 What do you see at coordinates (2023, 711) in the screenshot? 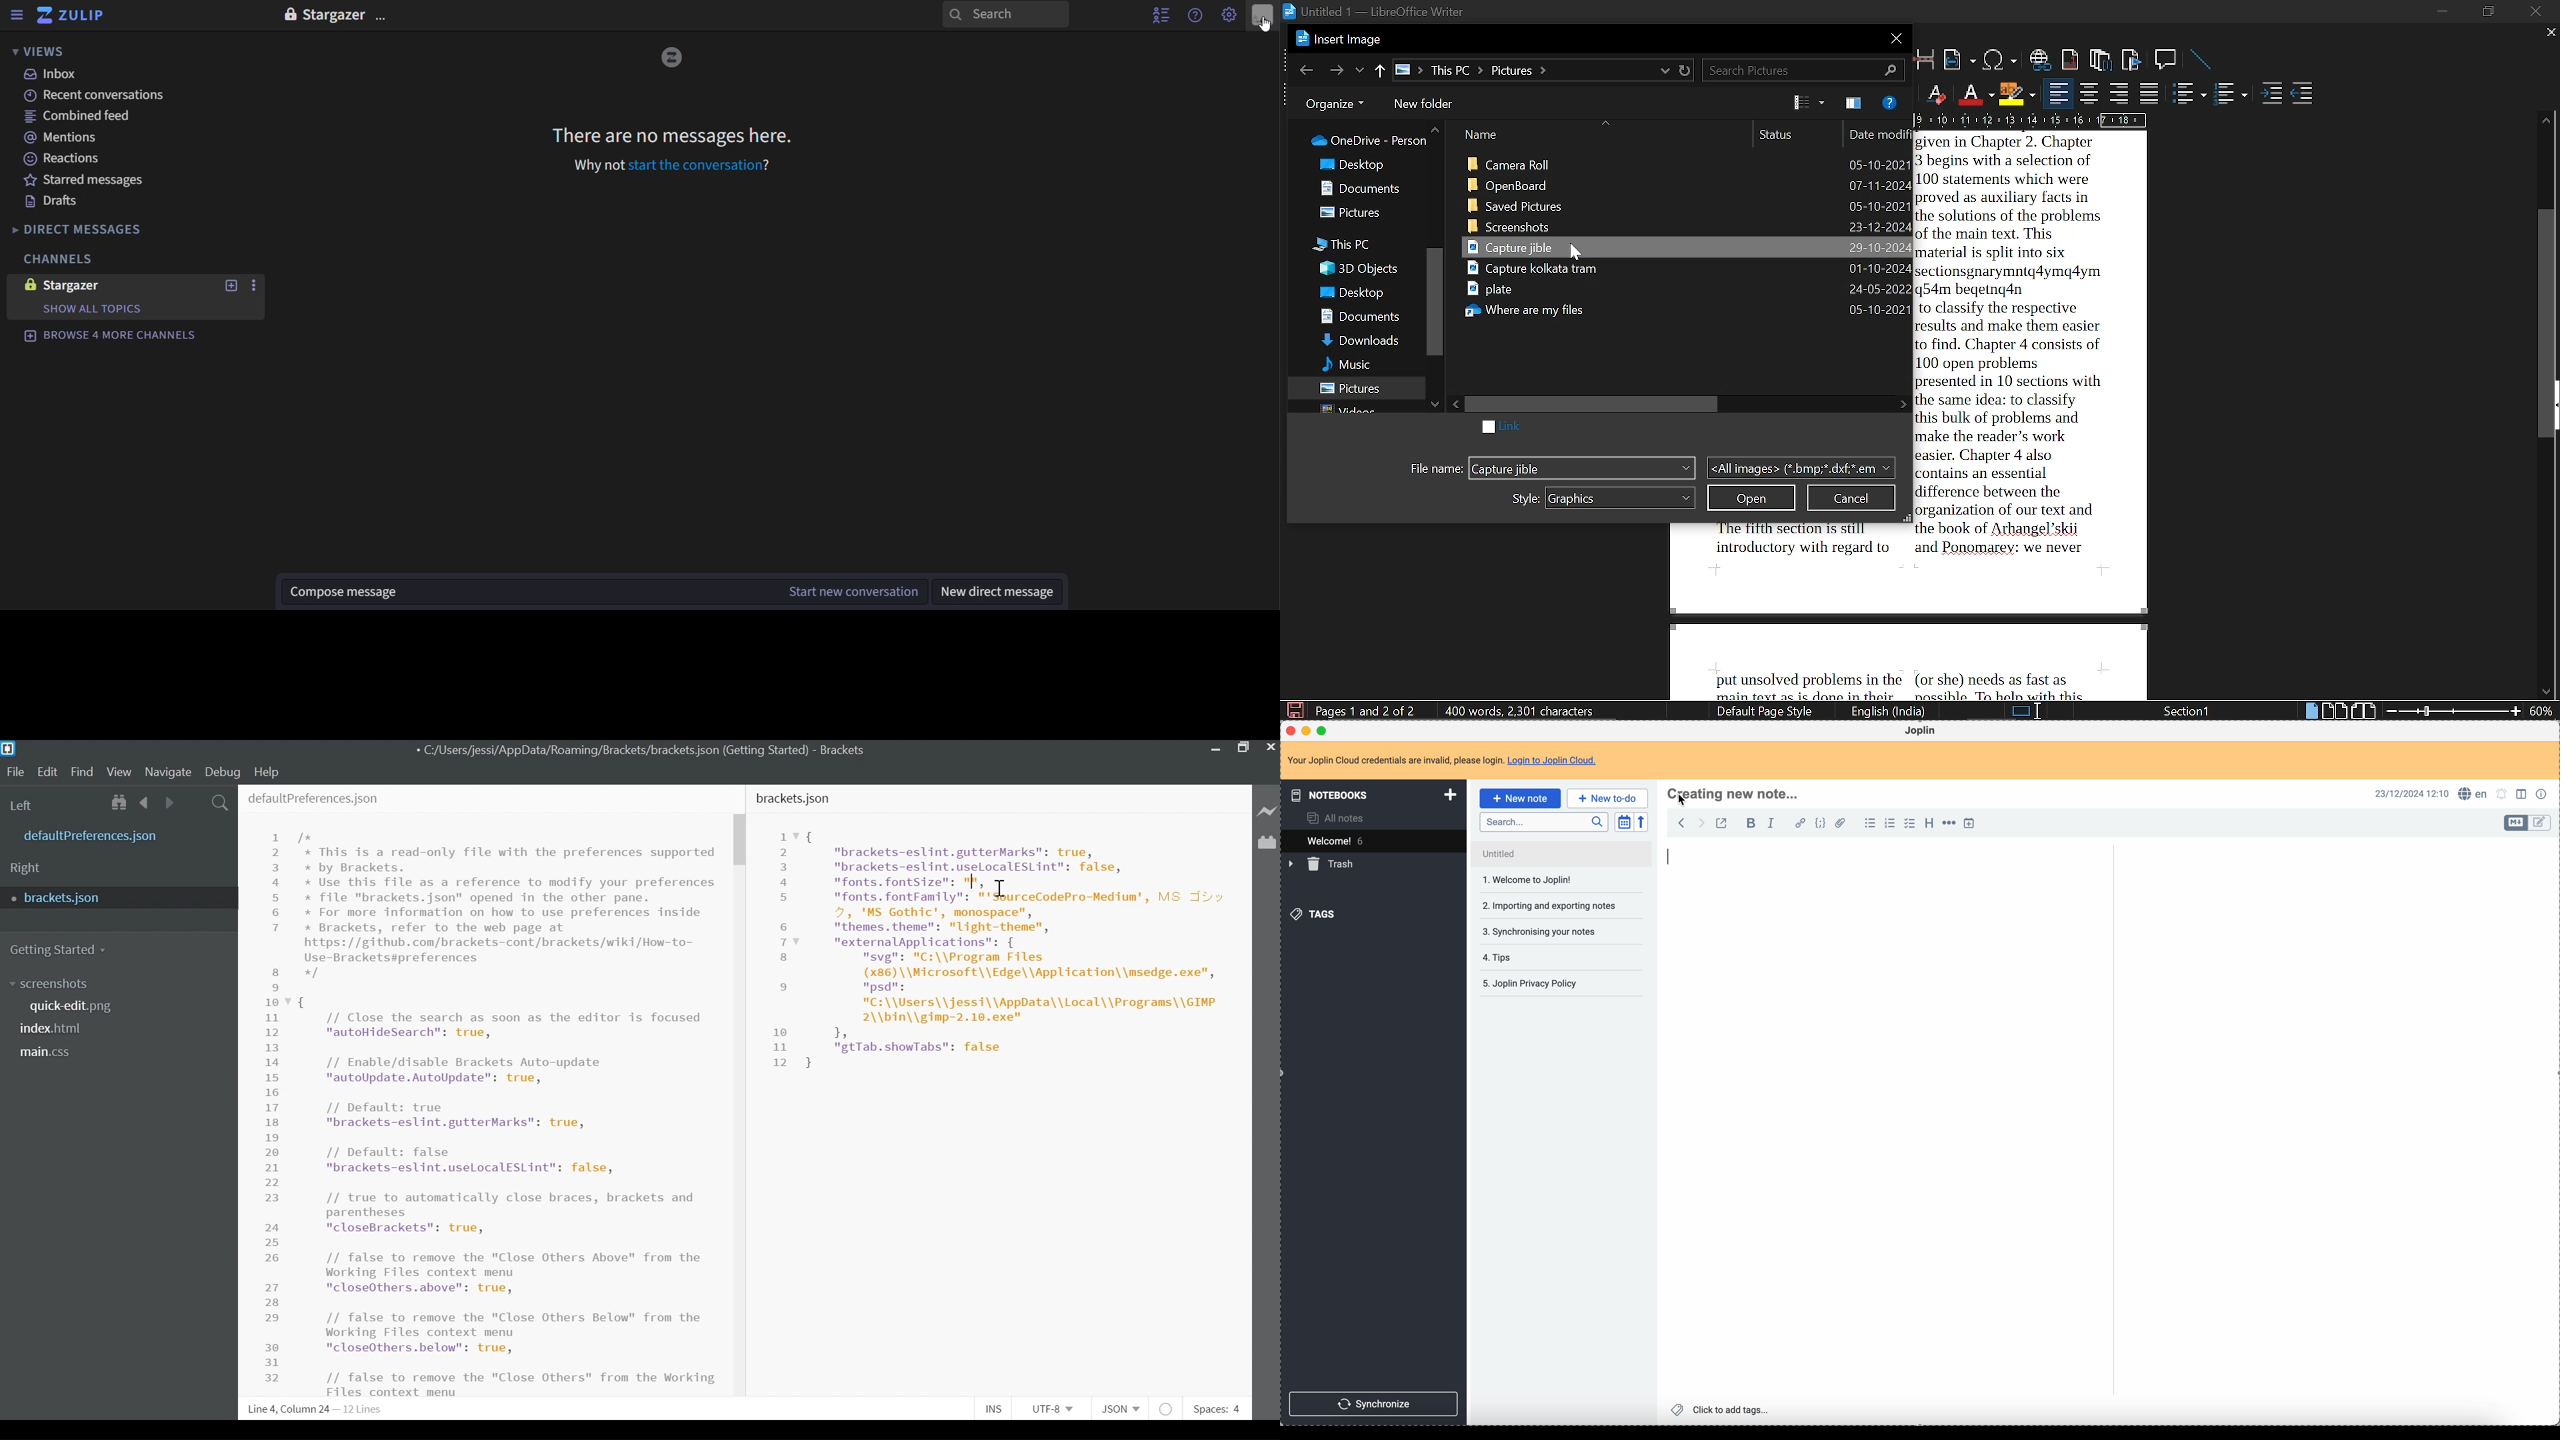
I see `standard selection` at bounding box center [2023, 711].